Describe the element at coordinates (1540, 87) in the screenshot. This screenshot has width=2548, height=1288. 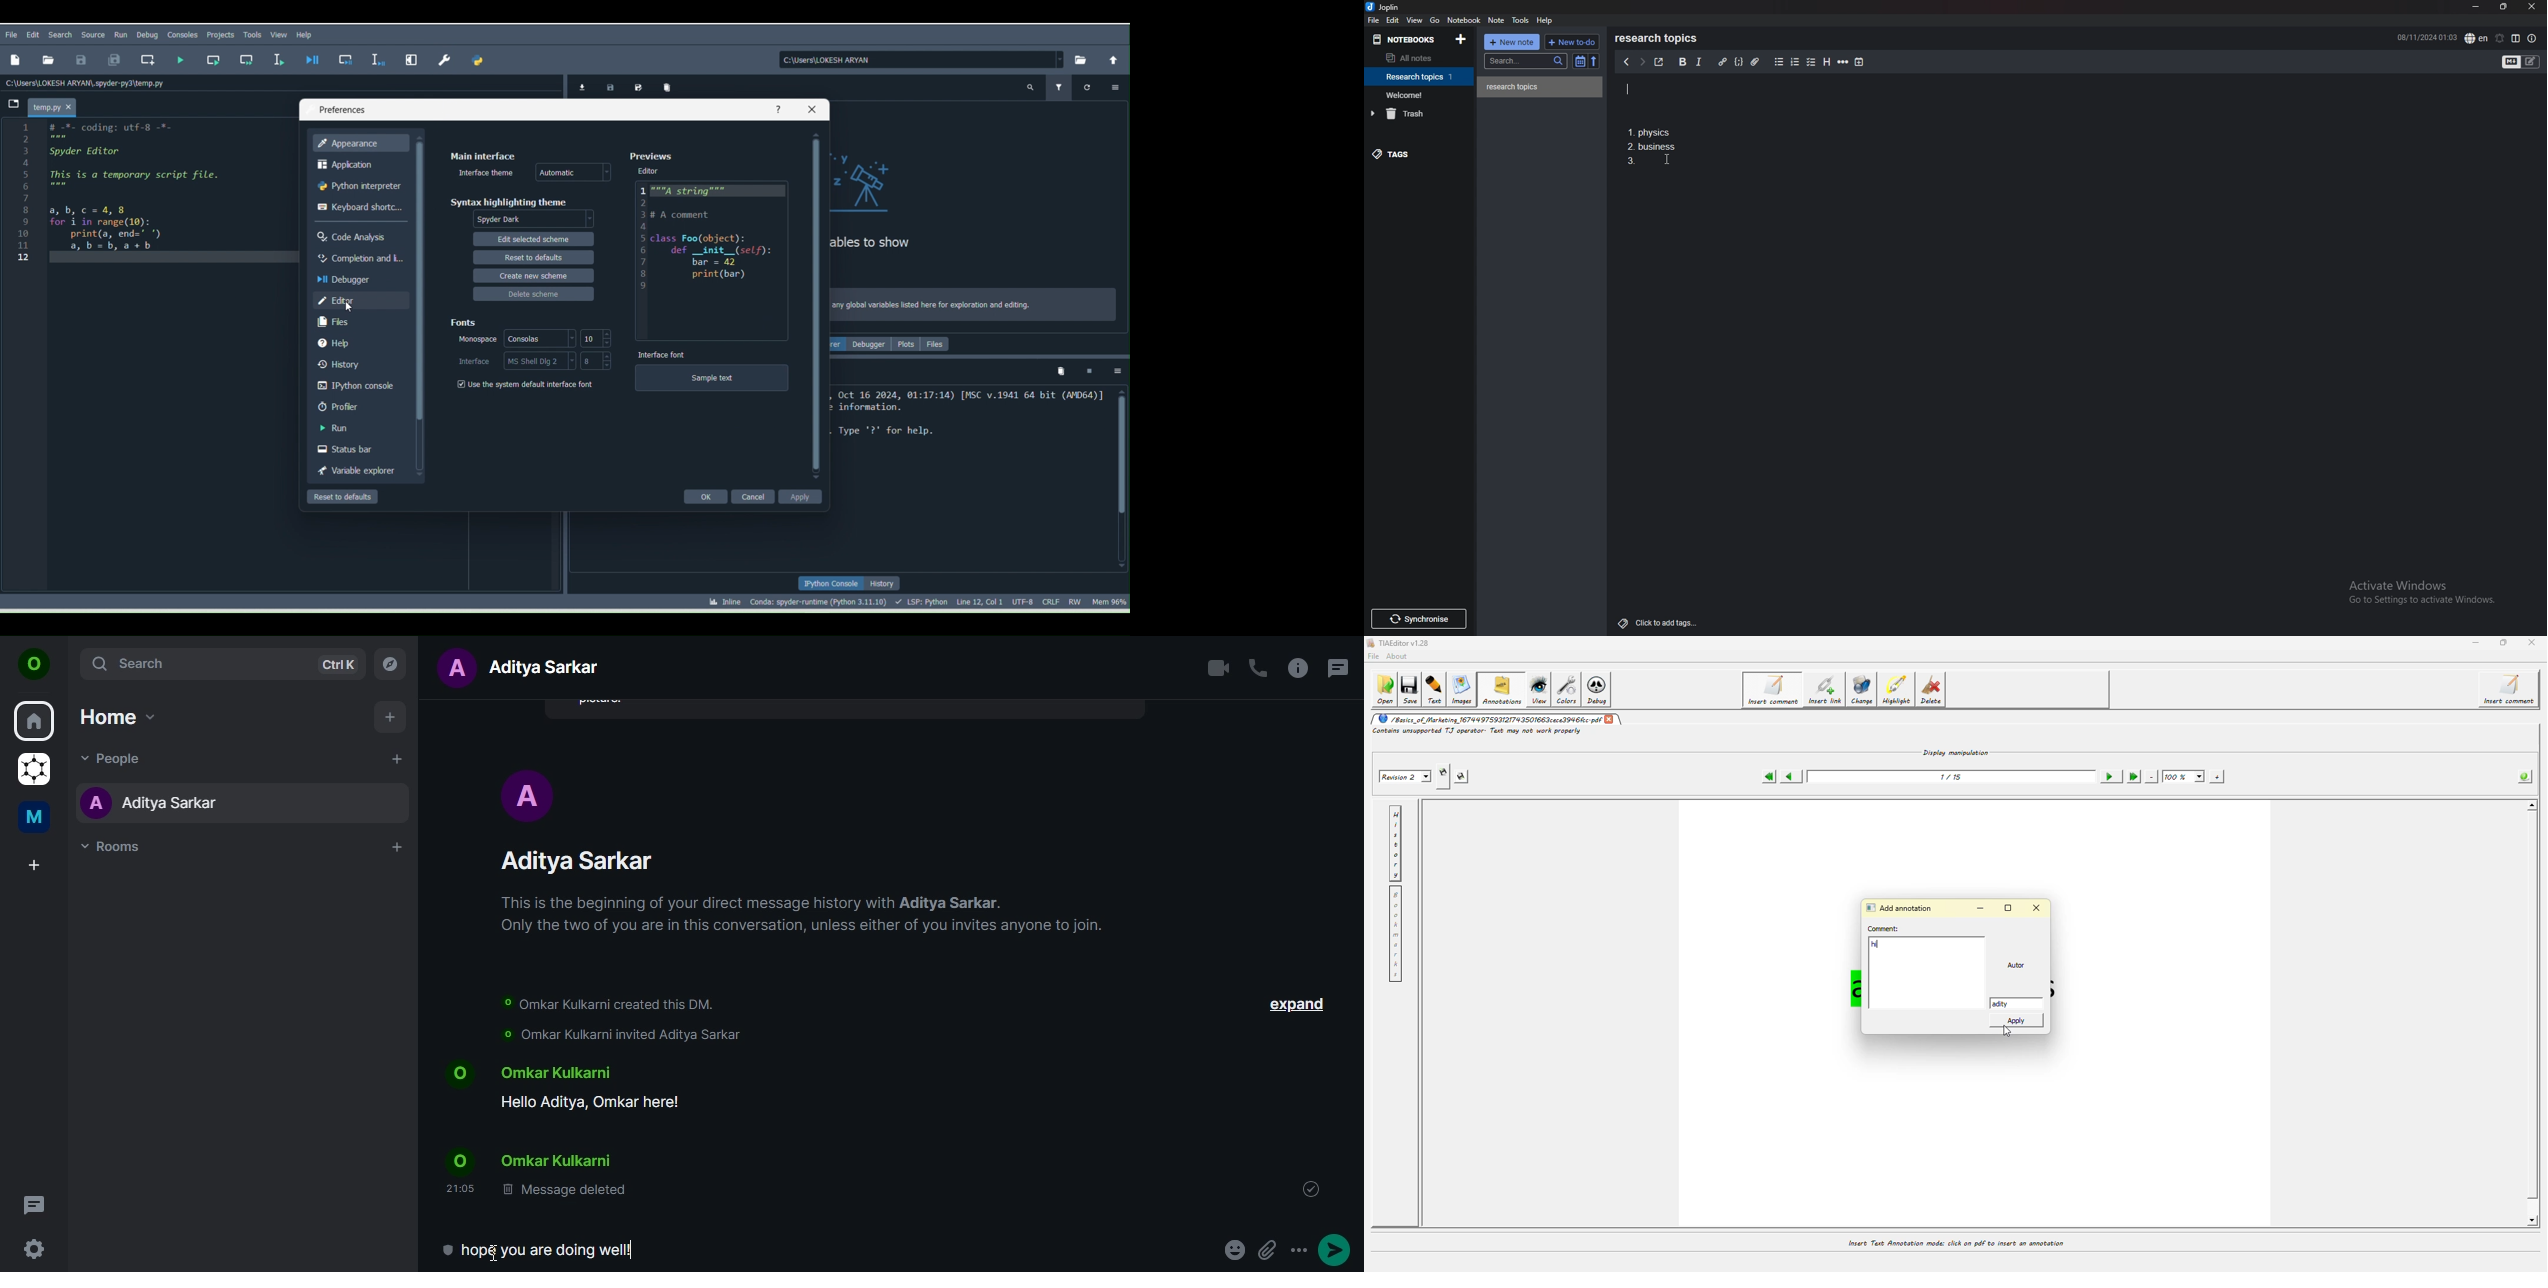
I see `note` at that location.